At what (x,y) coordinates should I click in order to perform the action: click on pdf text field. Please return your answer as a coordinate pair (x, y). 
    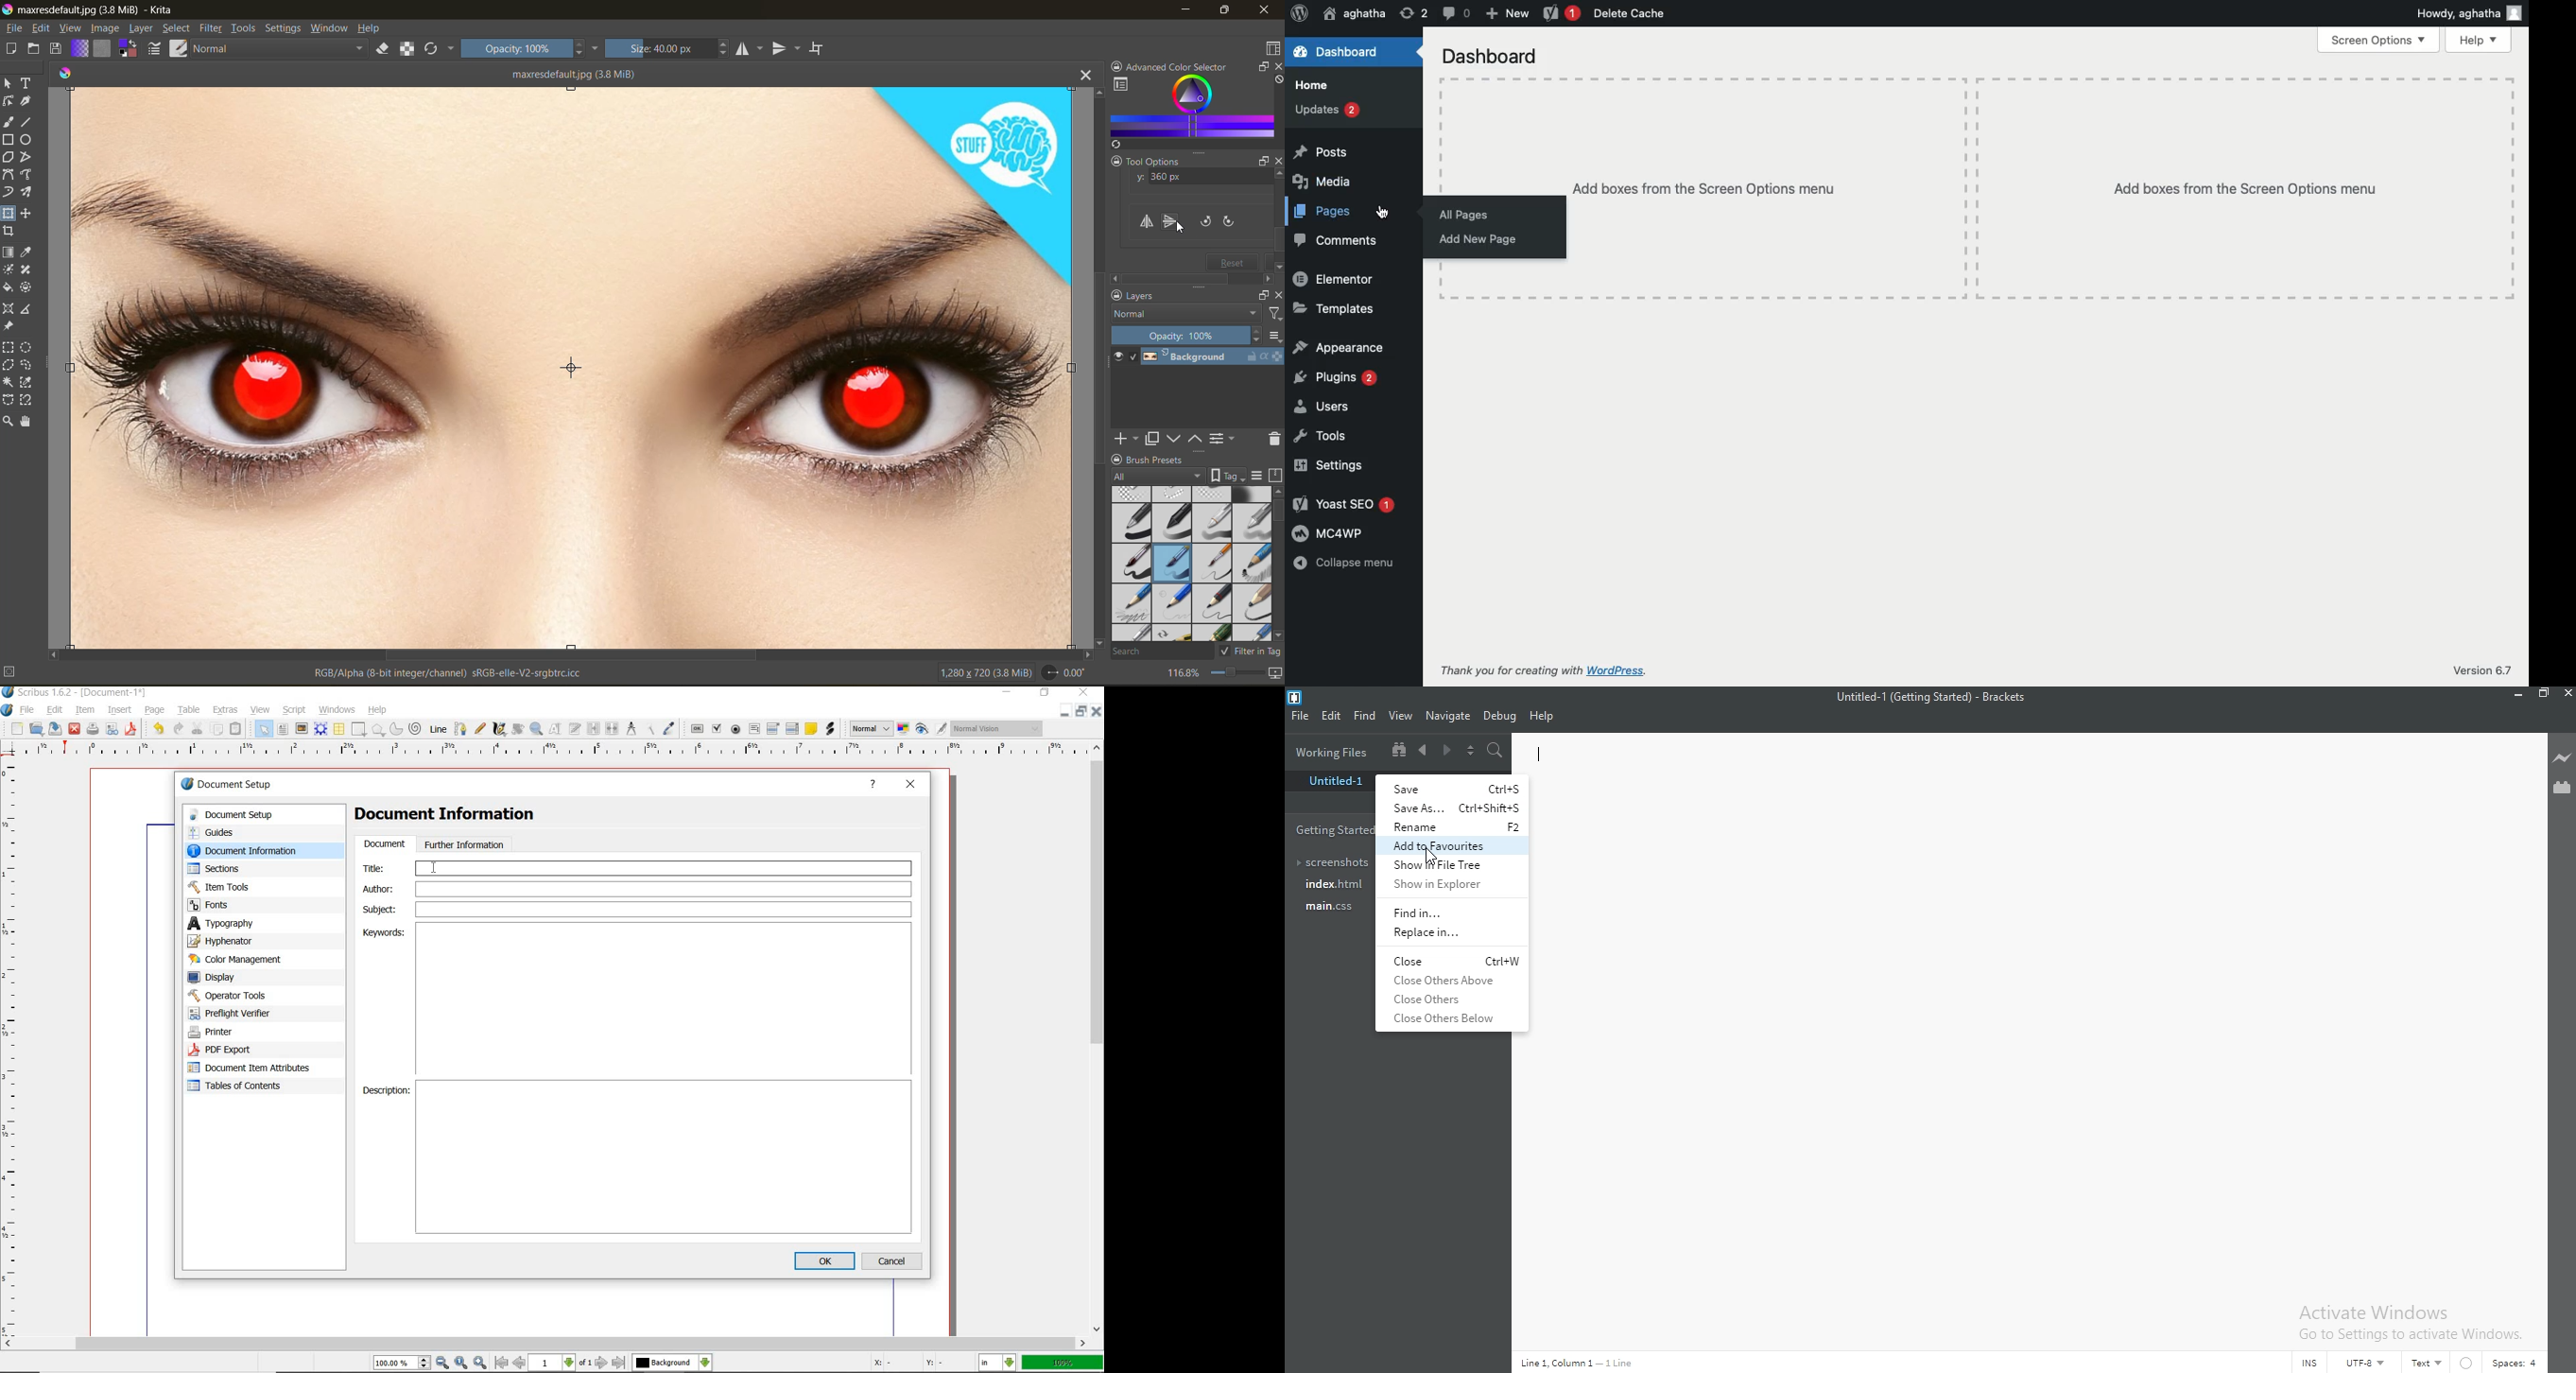
    Looking at the image, I should click on (754, 729).